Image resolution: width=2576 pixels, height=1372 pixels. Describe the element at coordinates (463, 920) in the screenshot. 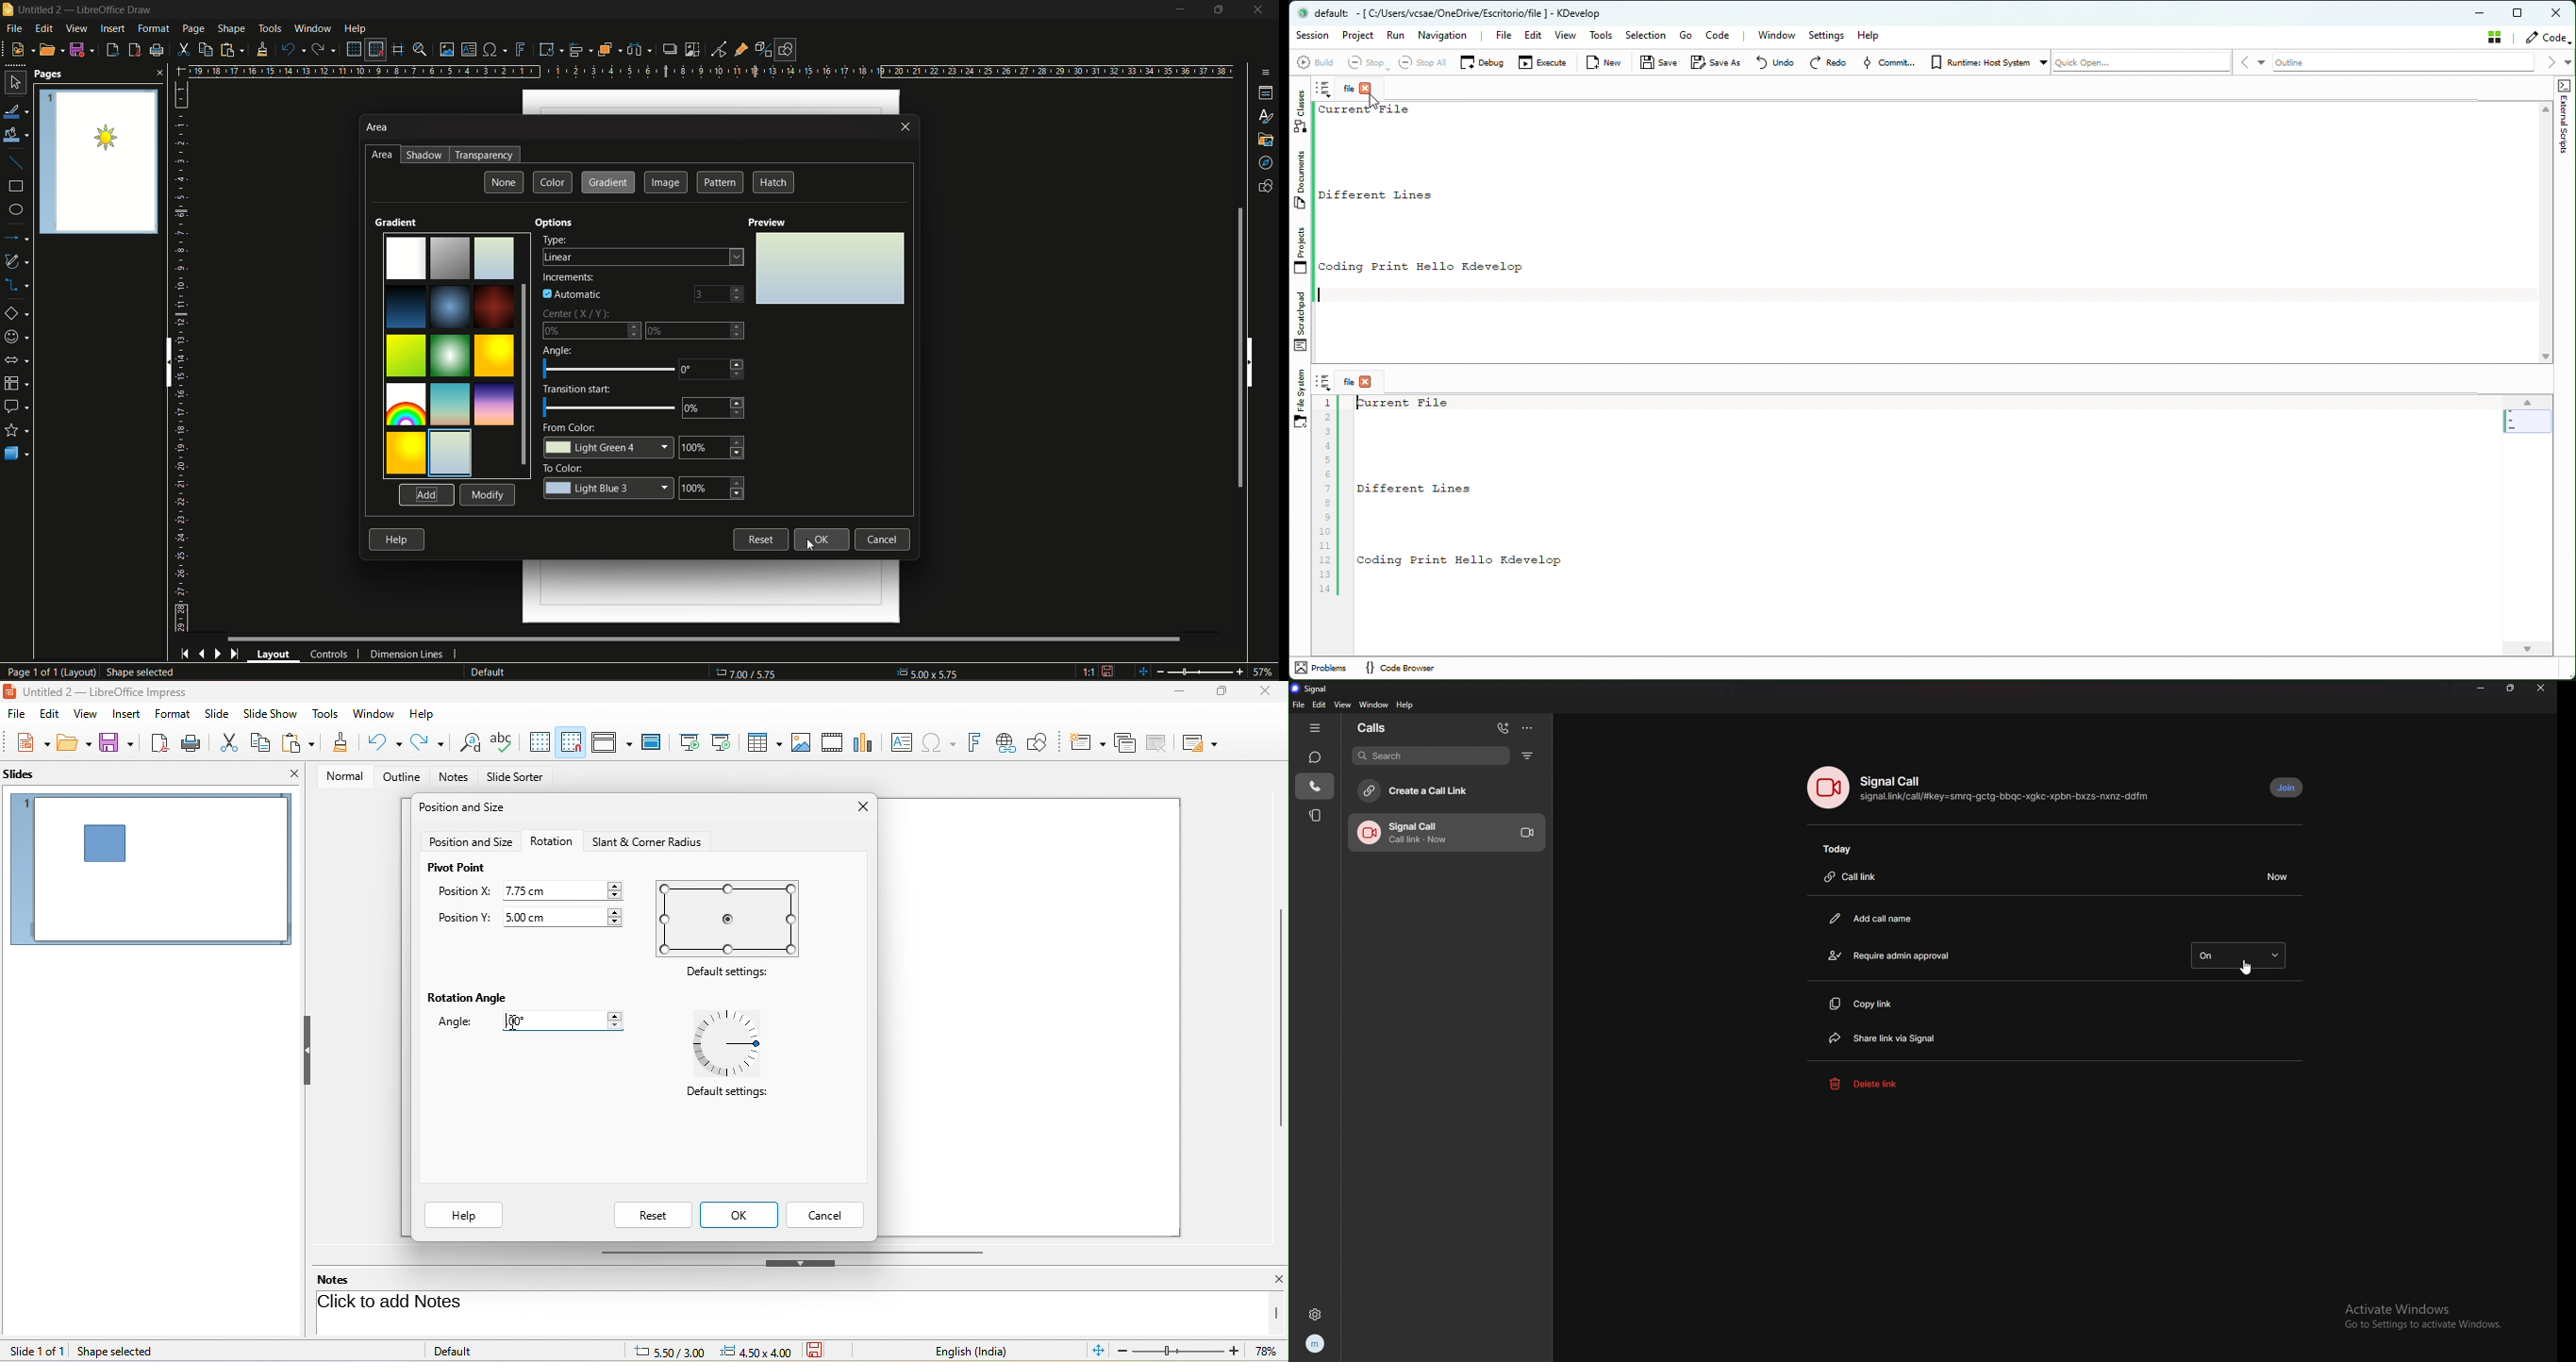

I see `position y` at that location.